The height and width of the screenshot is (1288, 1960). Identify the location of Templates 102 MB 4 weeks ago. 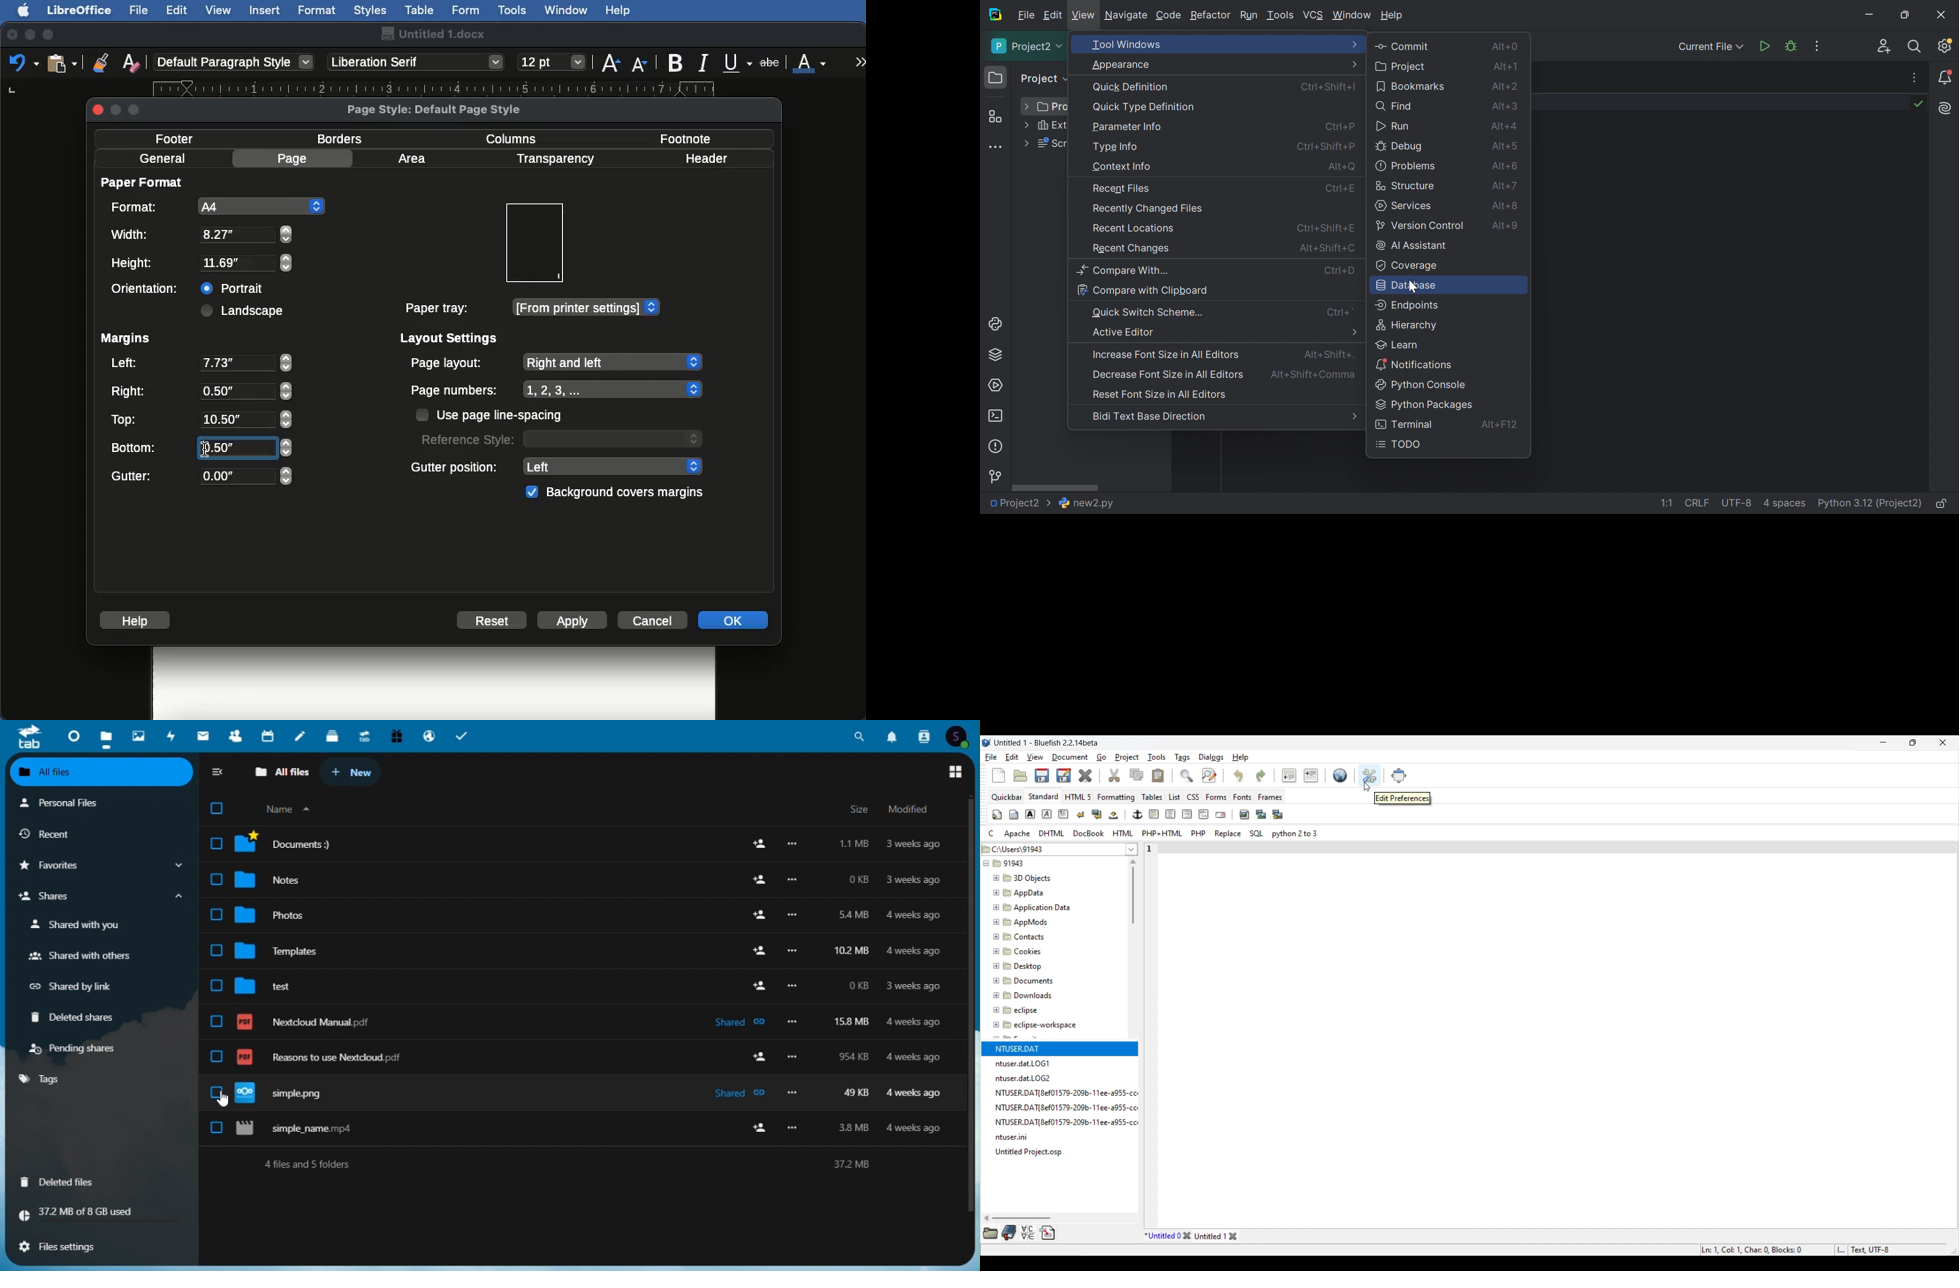
(581, 944).